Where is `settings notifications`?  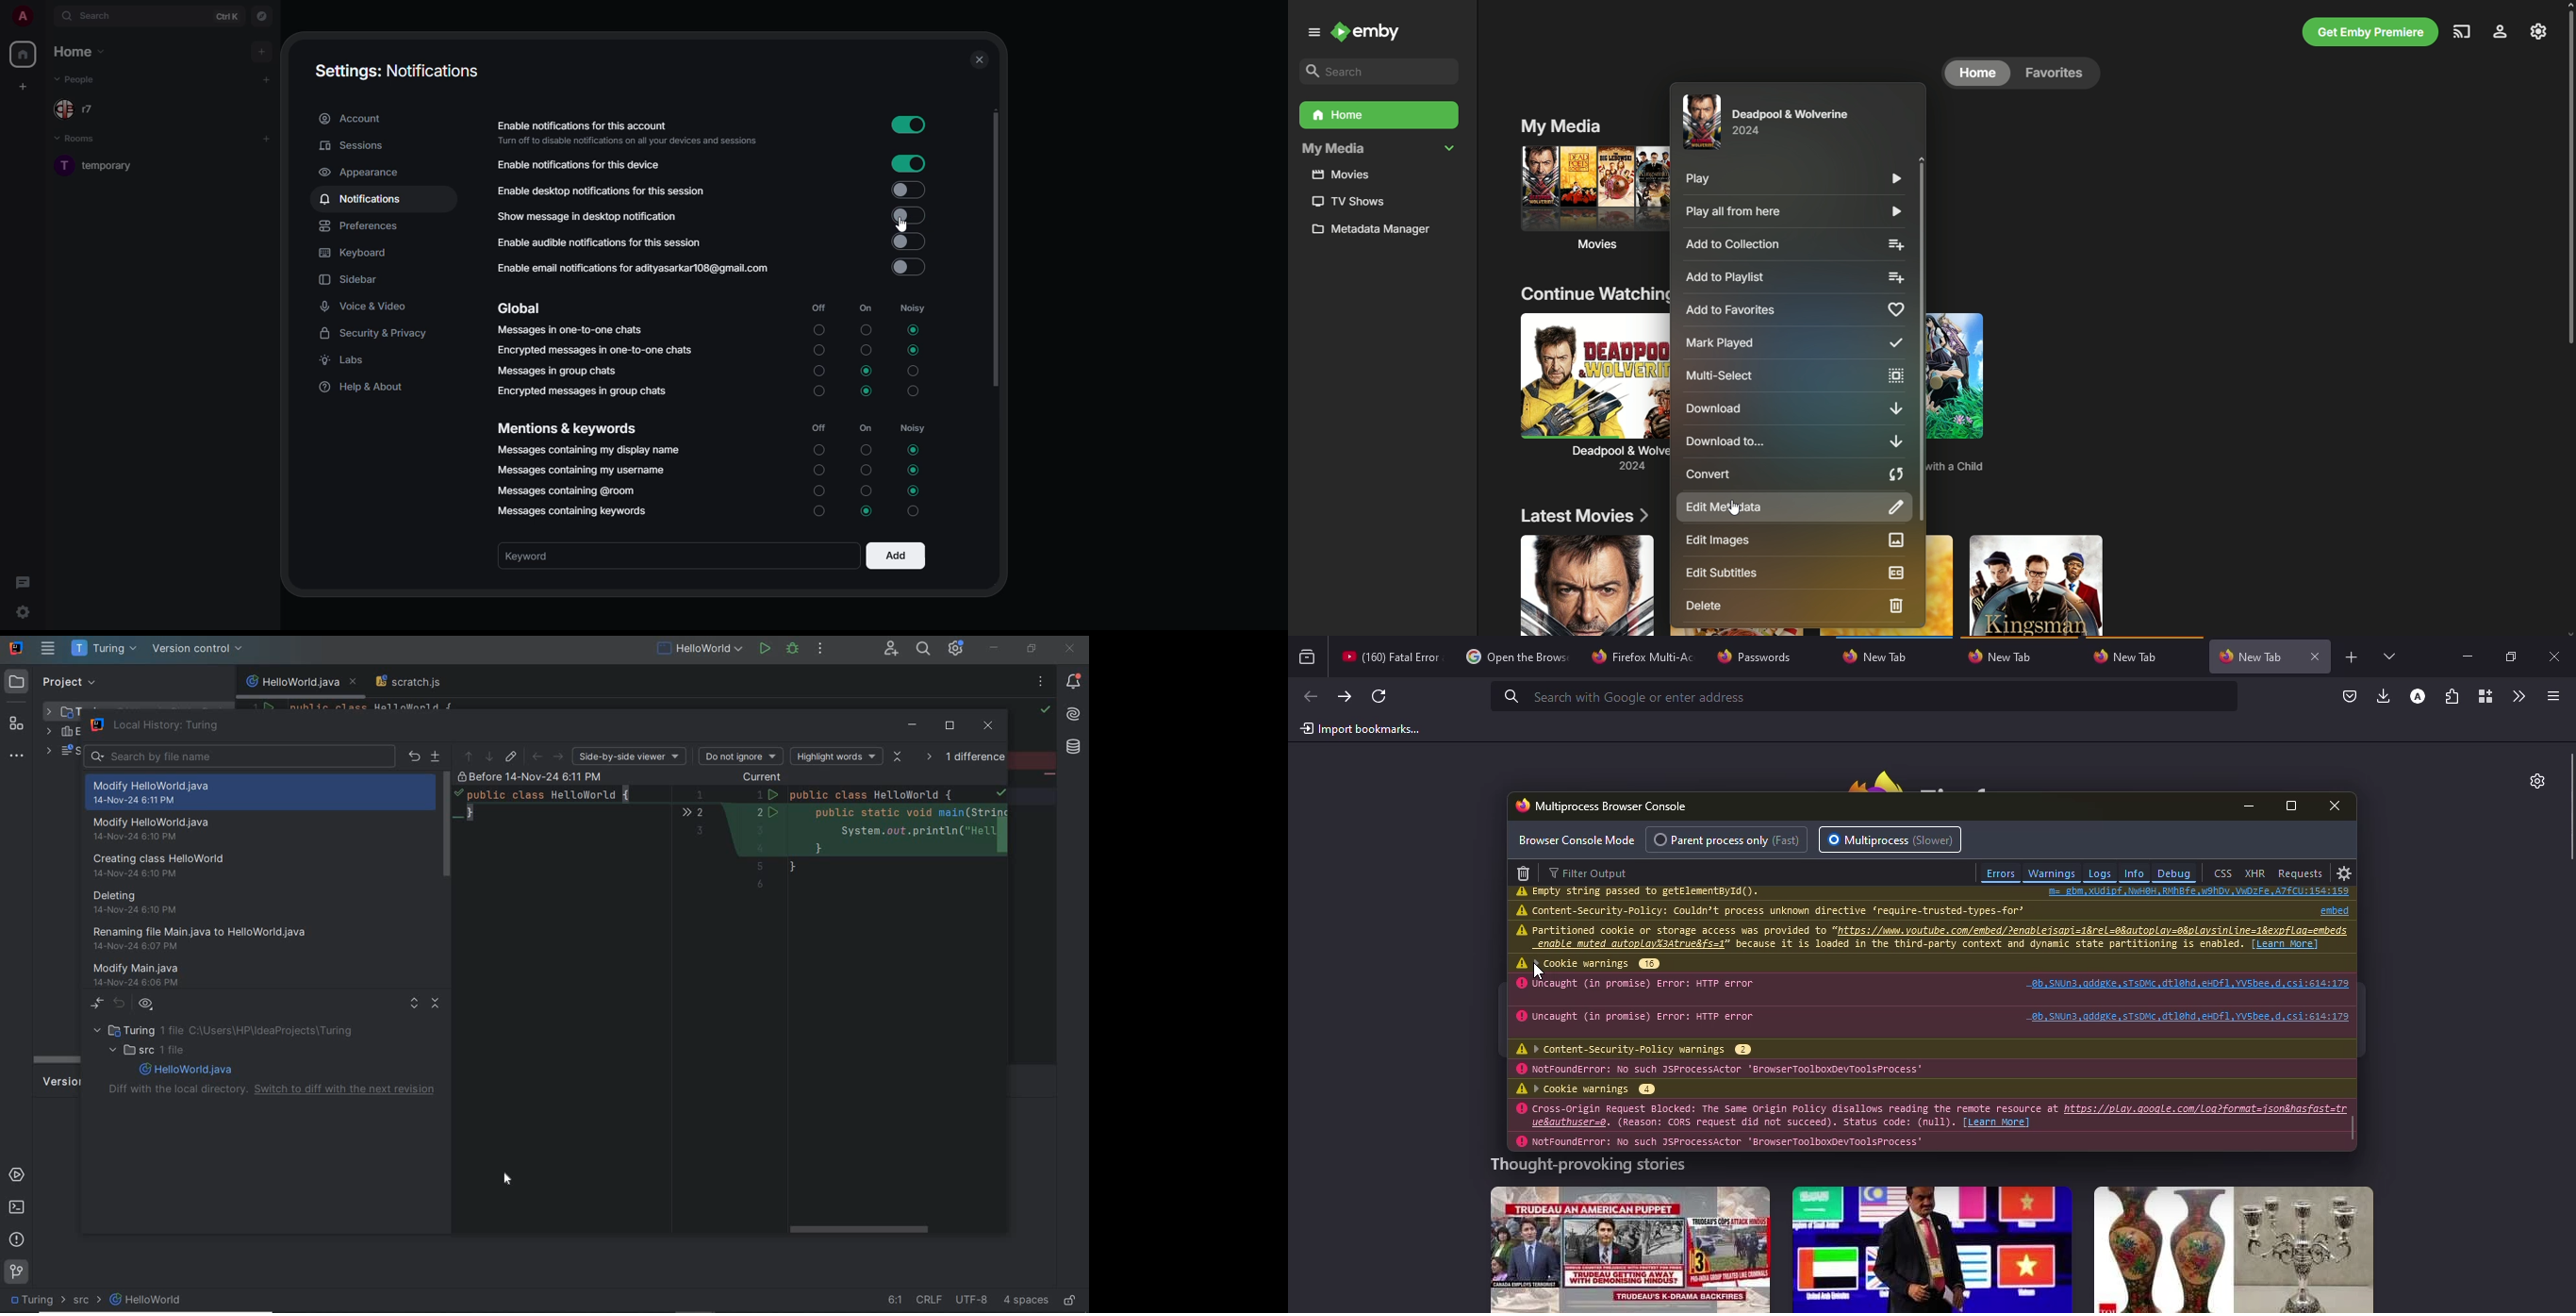
settings notifications is located at coordinates (396, 70).